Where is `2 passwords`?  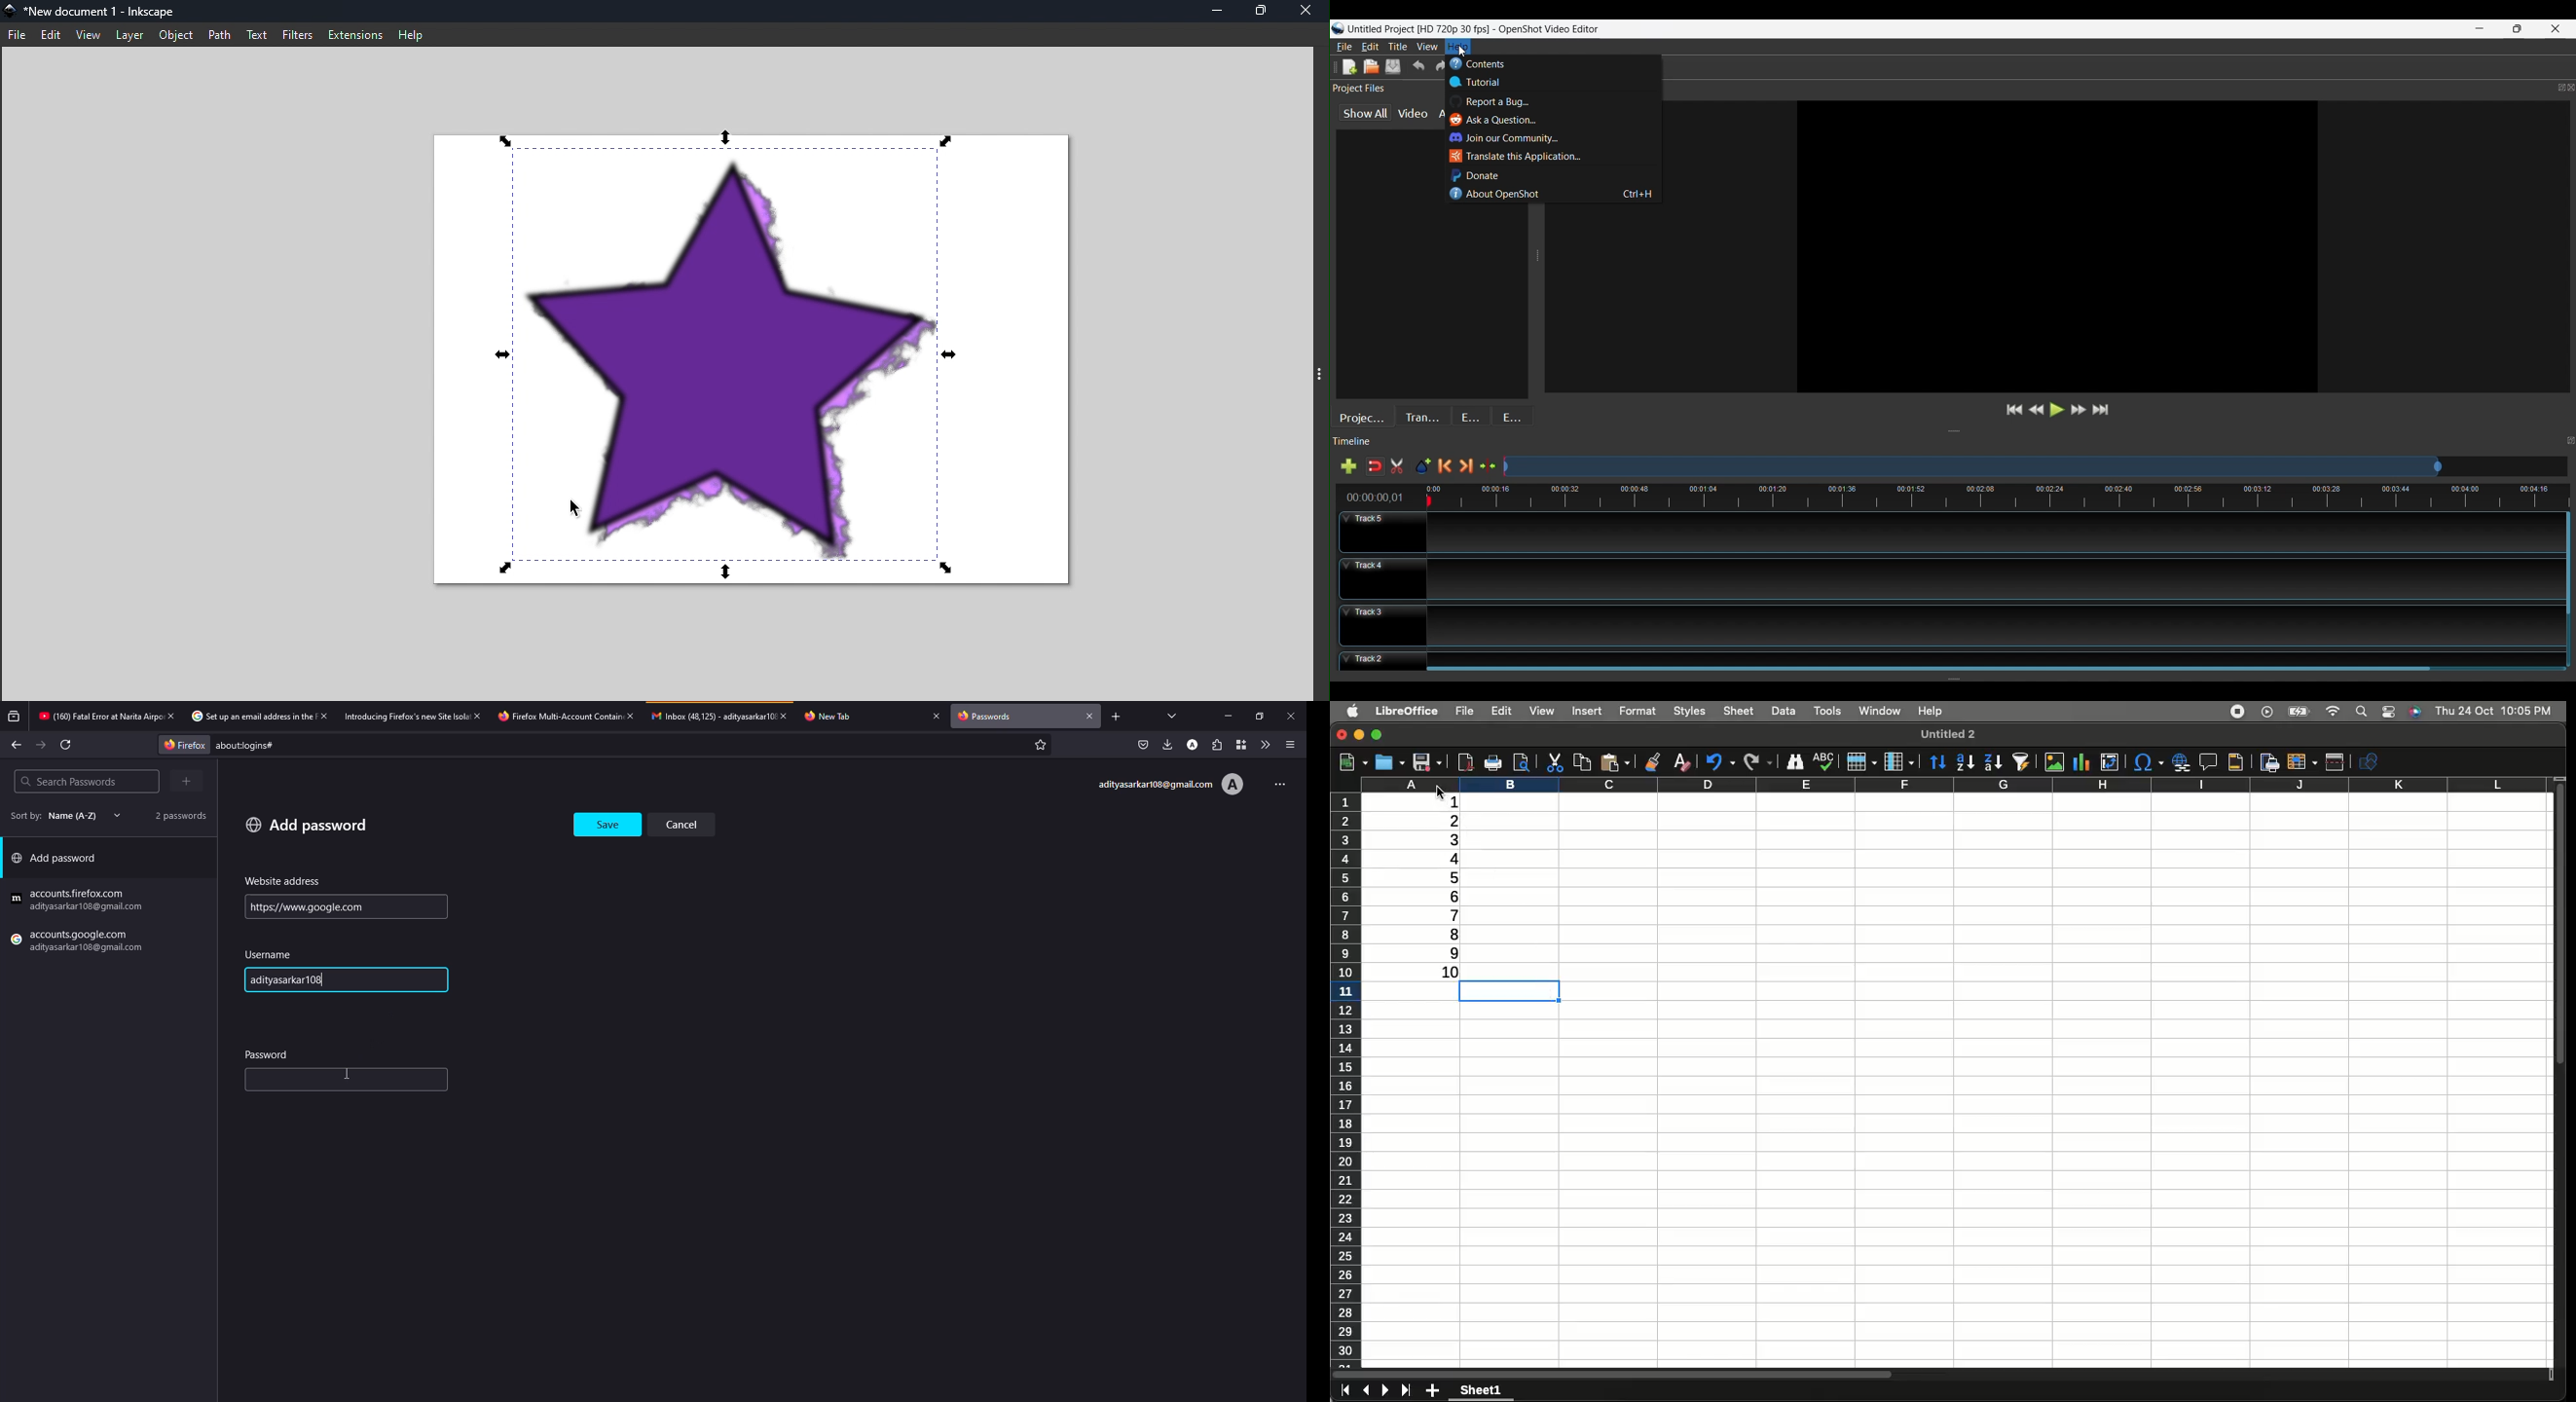 2 passwords is located at coordinates (176, 815).